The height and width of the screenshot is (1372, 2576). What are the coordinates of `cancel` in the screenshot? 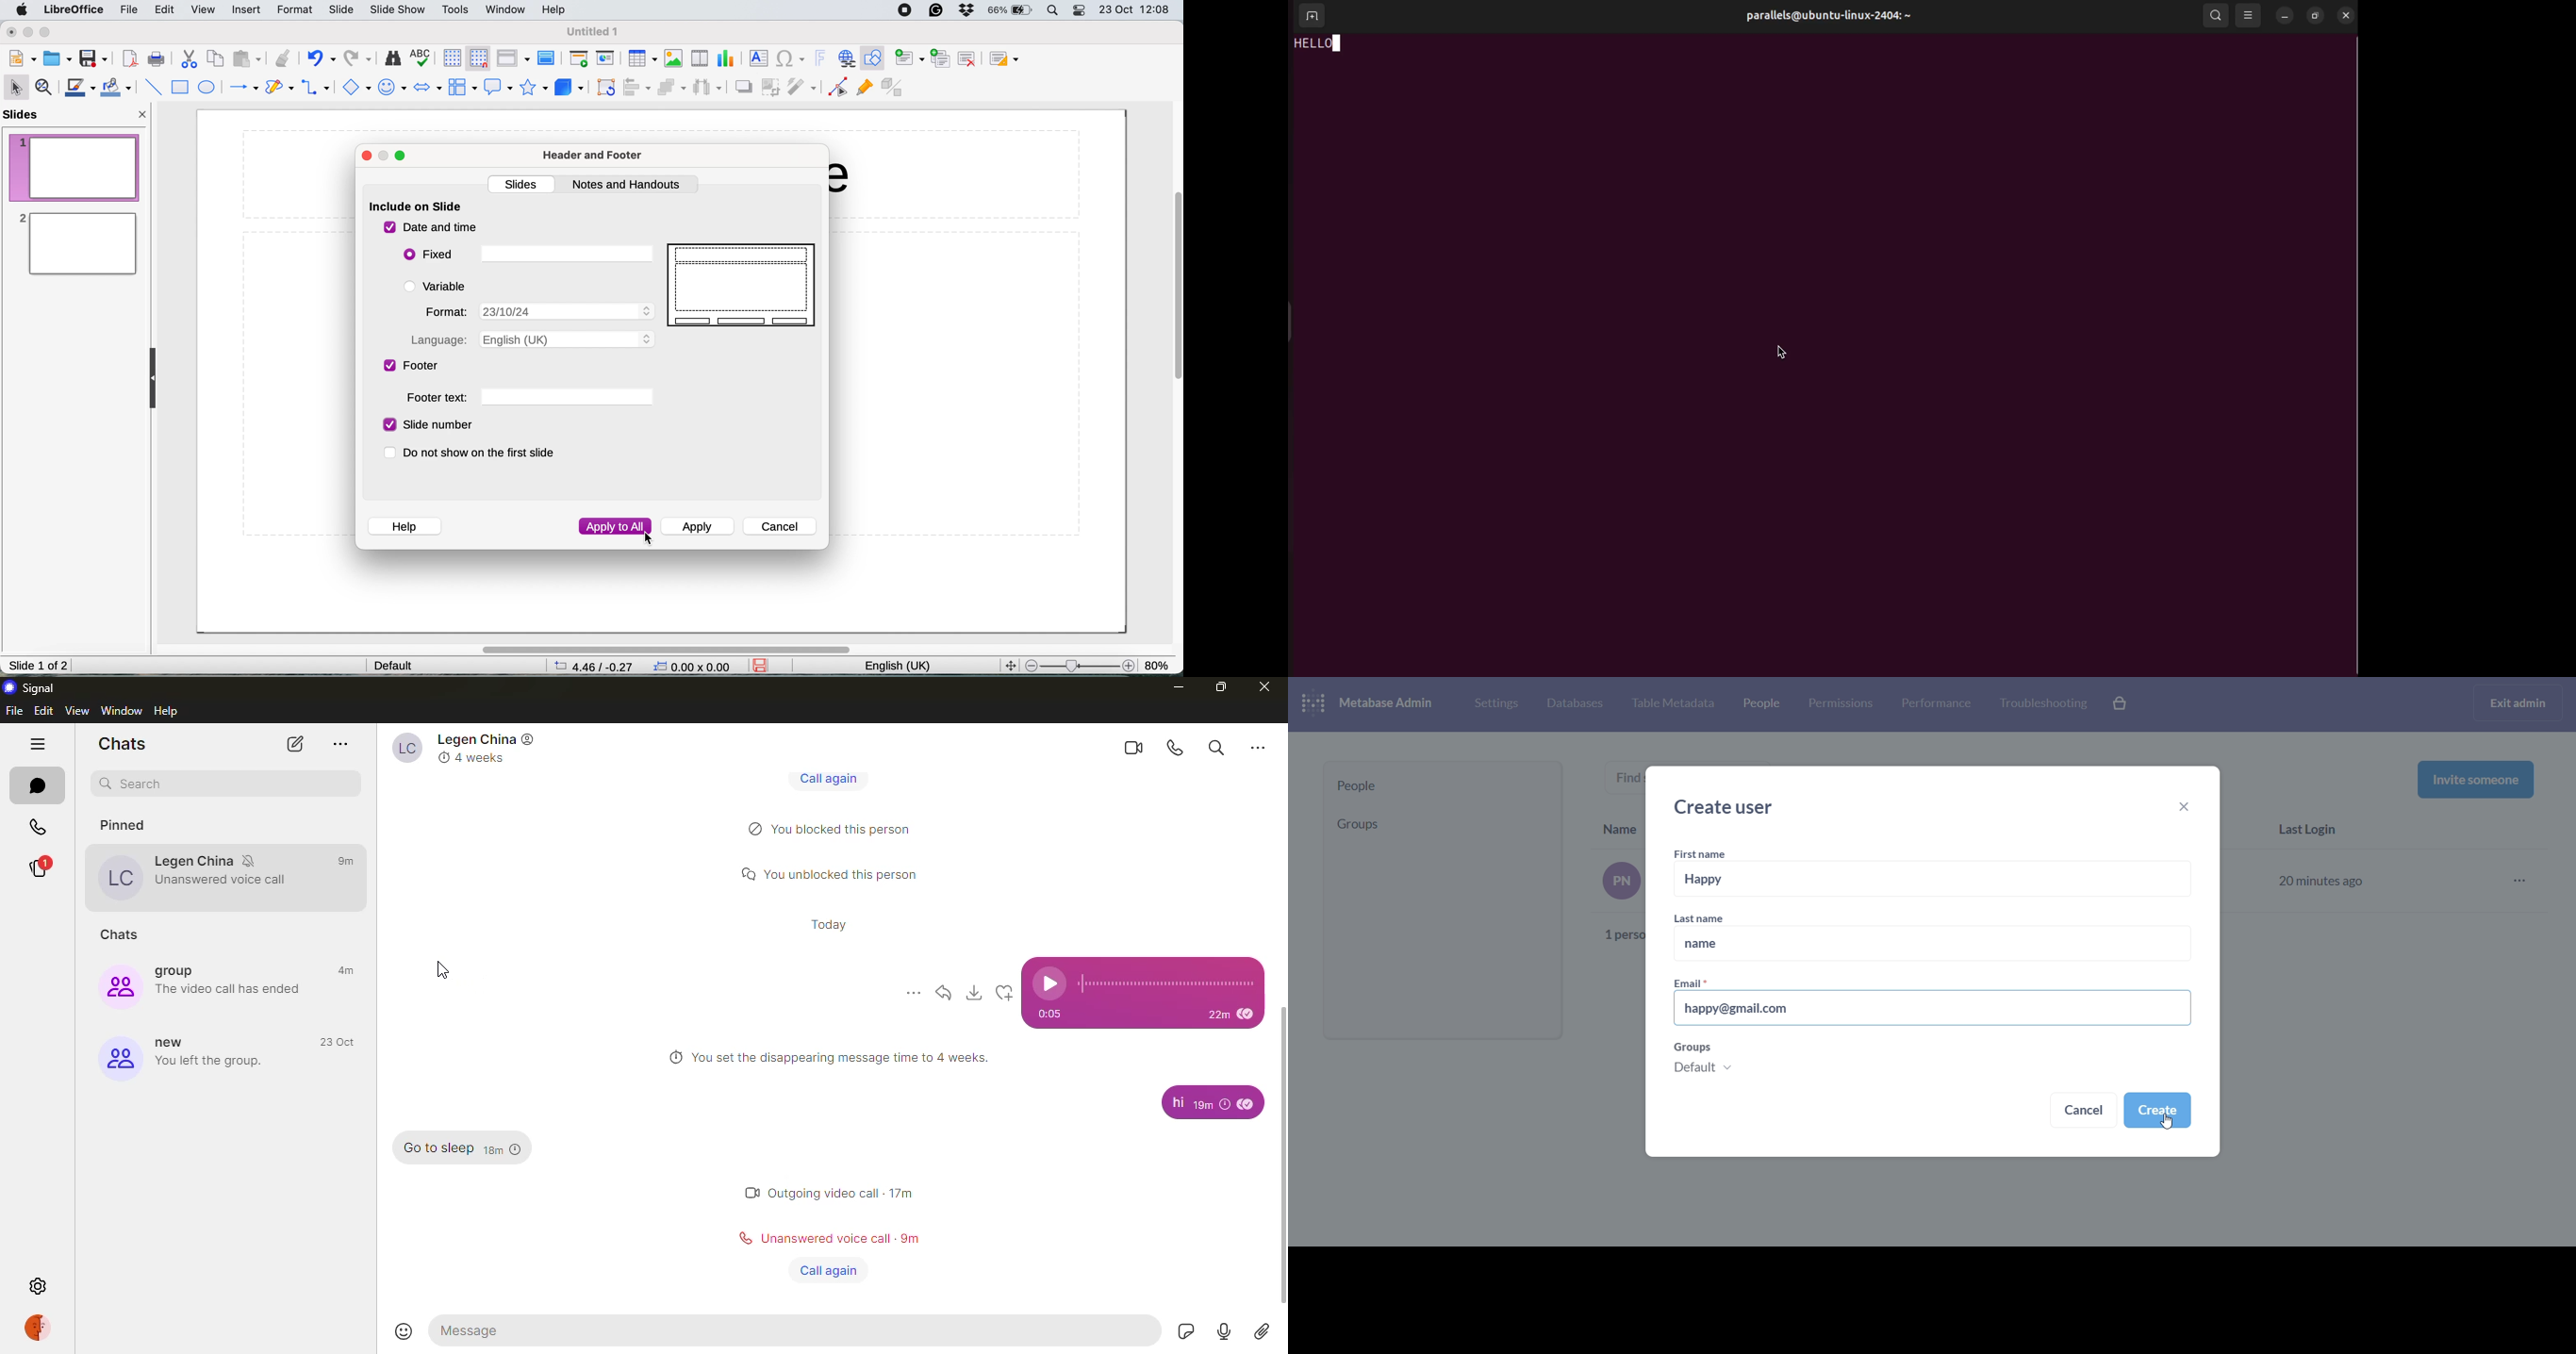 It's located at (2084, 1112).